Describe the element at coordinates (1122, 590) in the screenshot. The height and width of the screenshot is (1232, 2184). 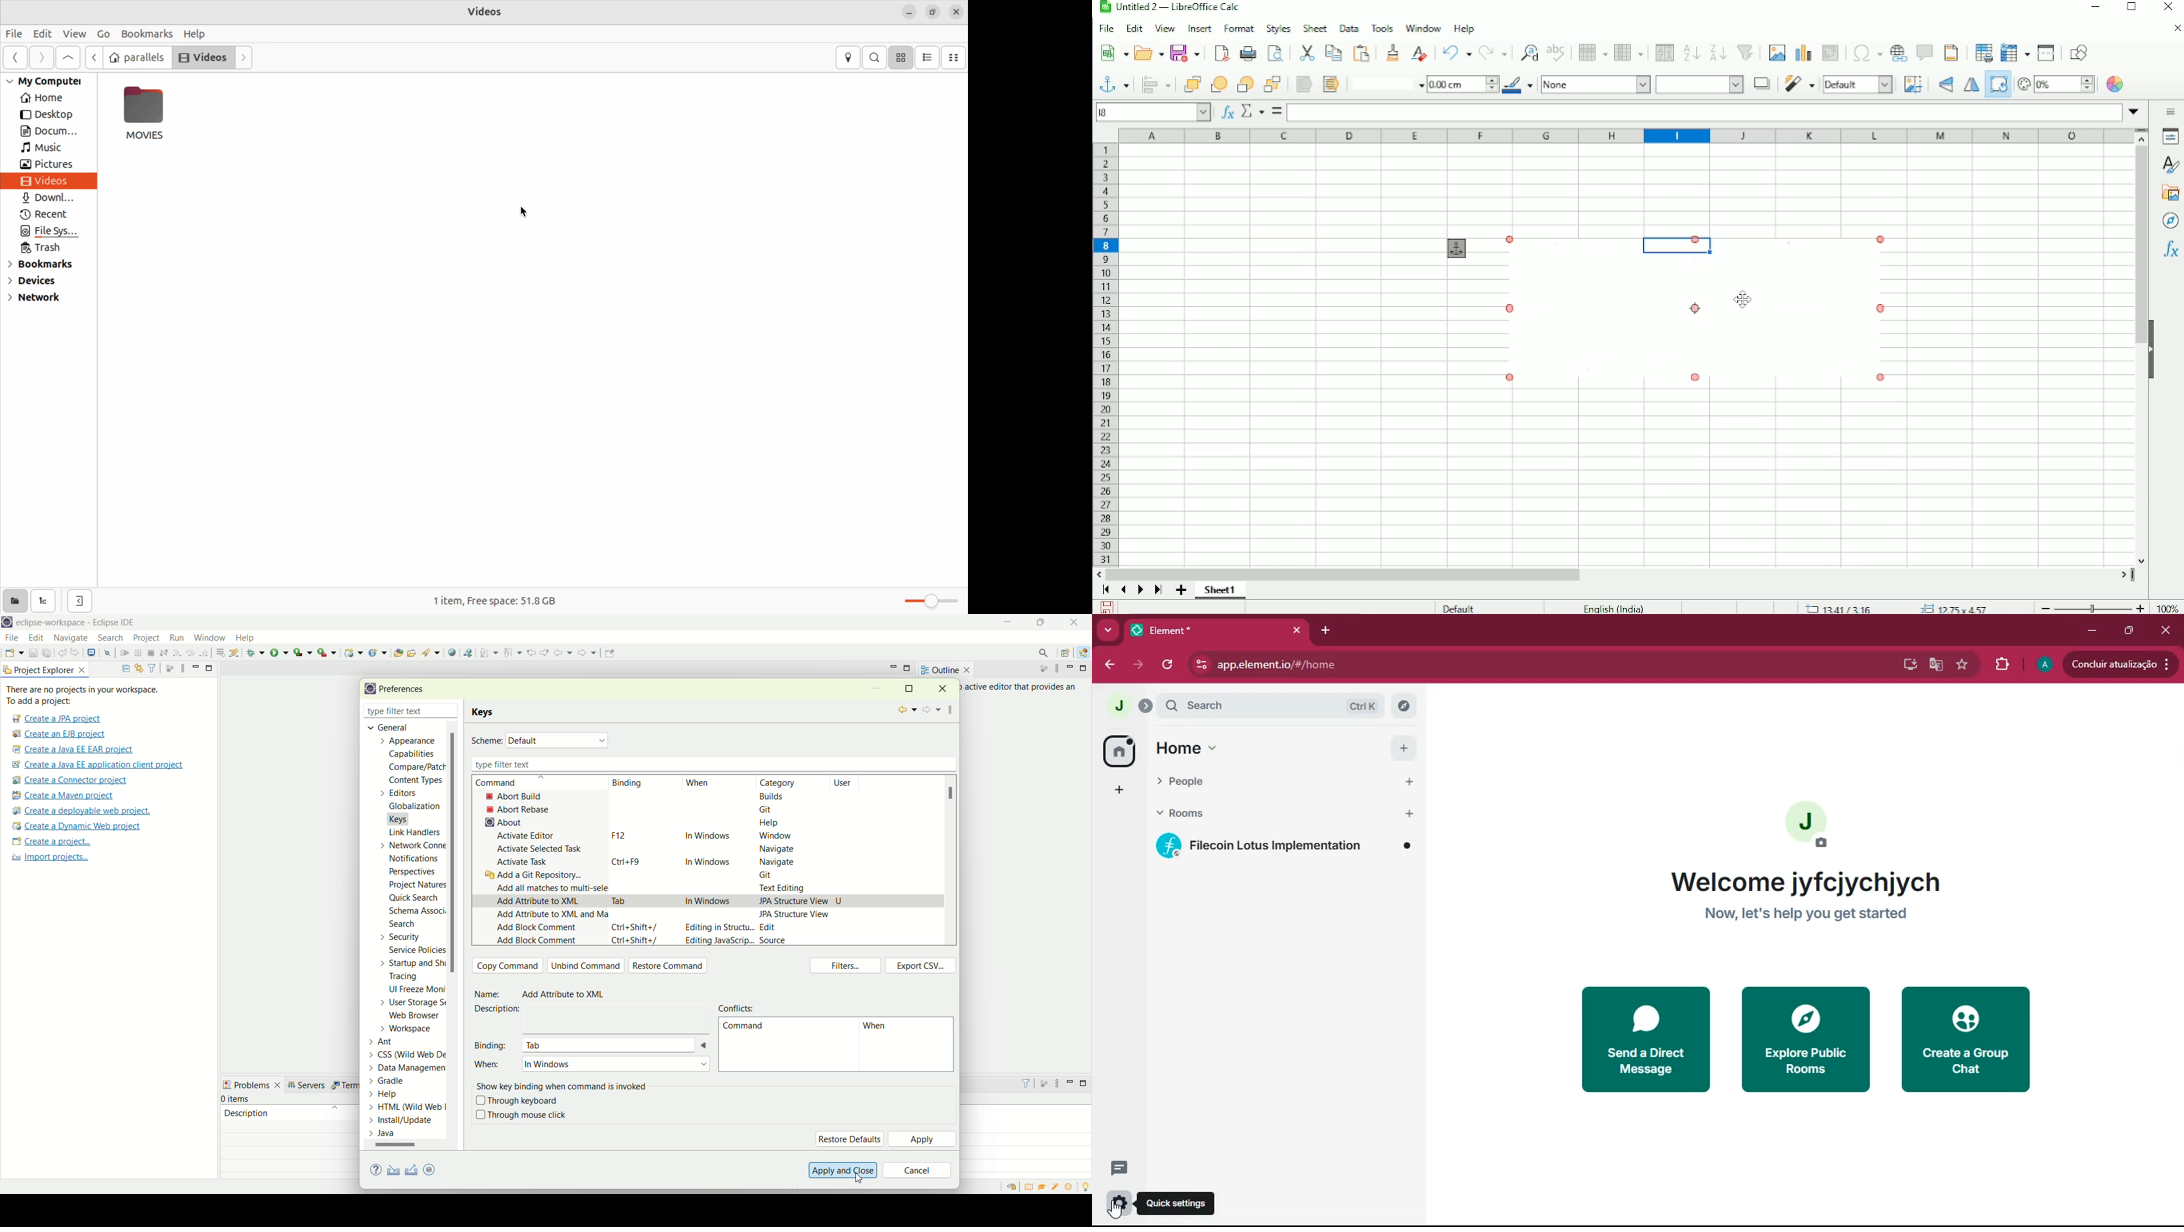
I see `Scroll to previous sheet` at that location.